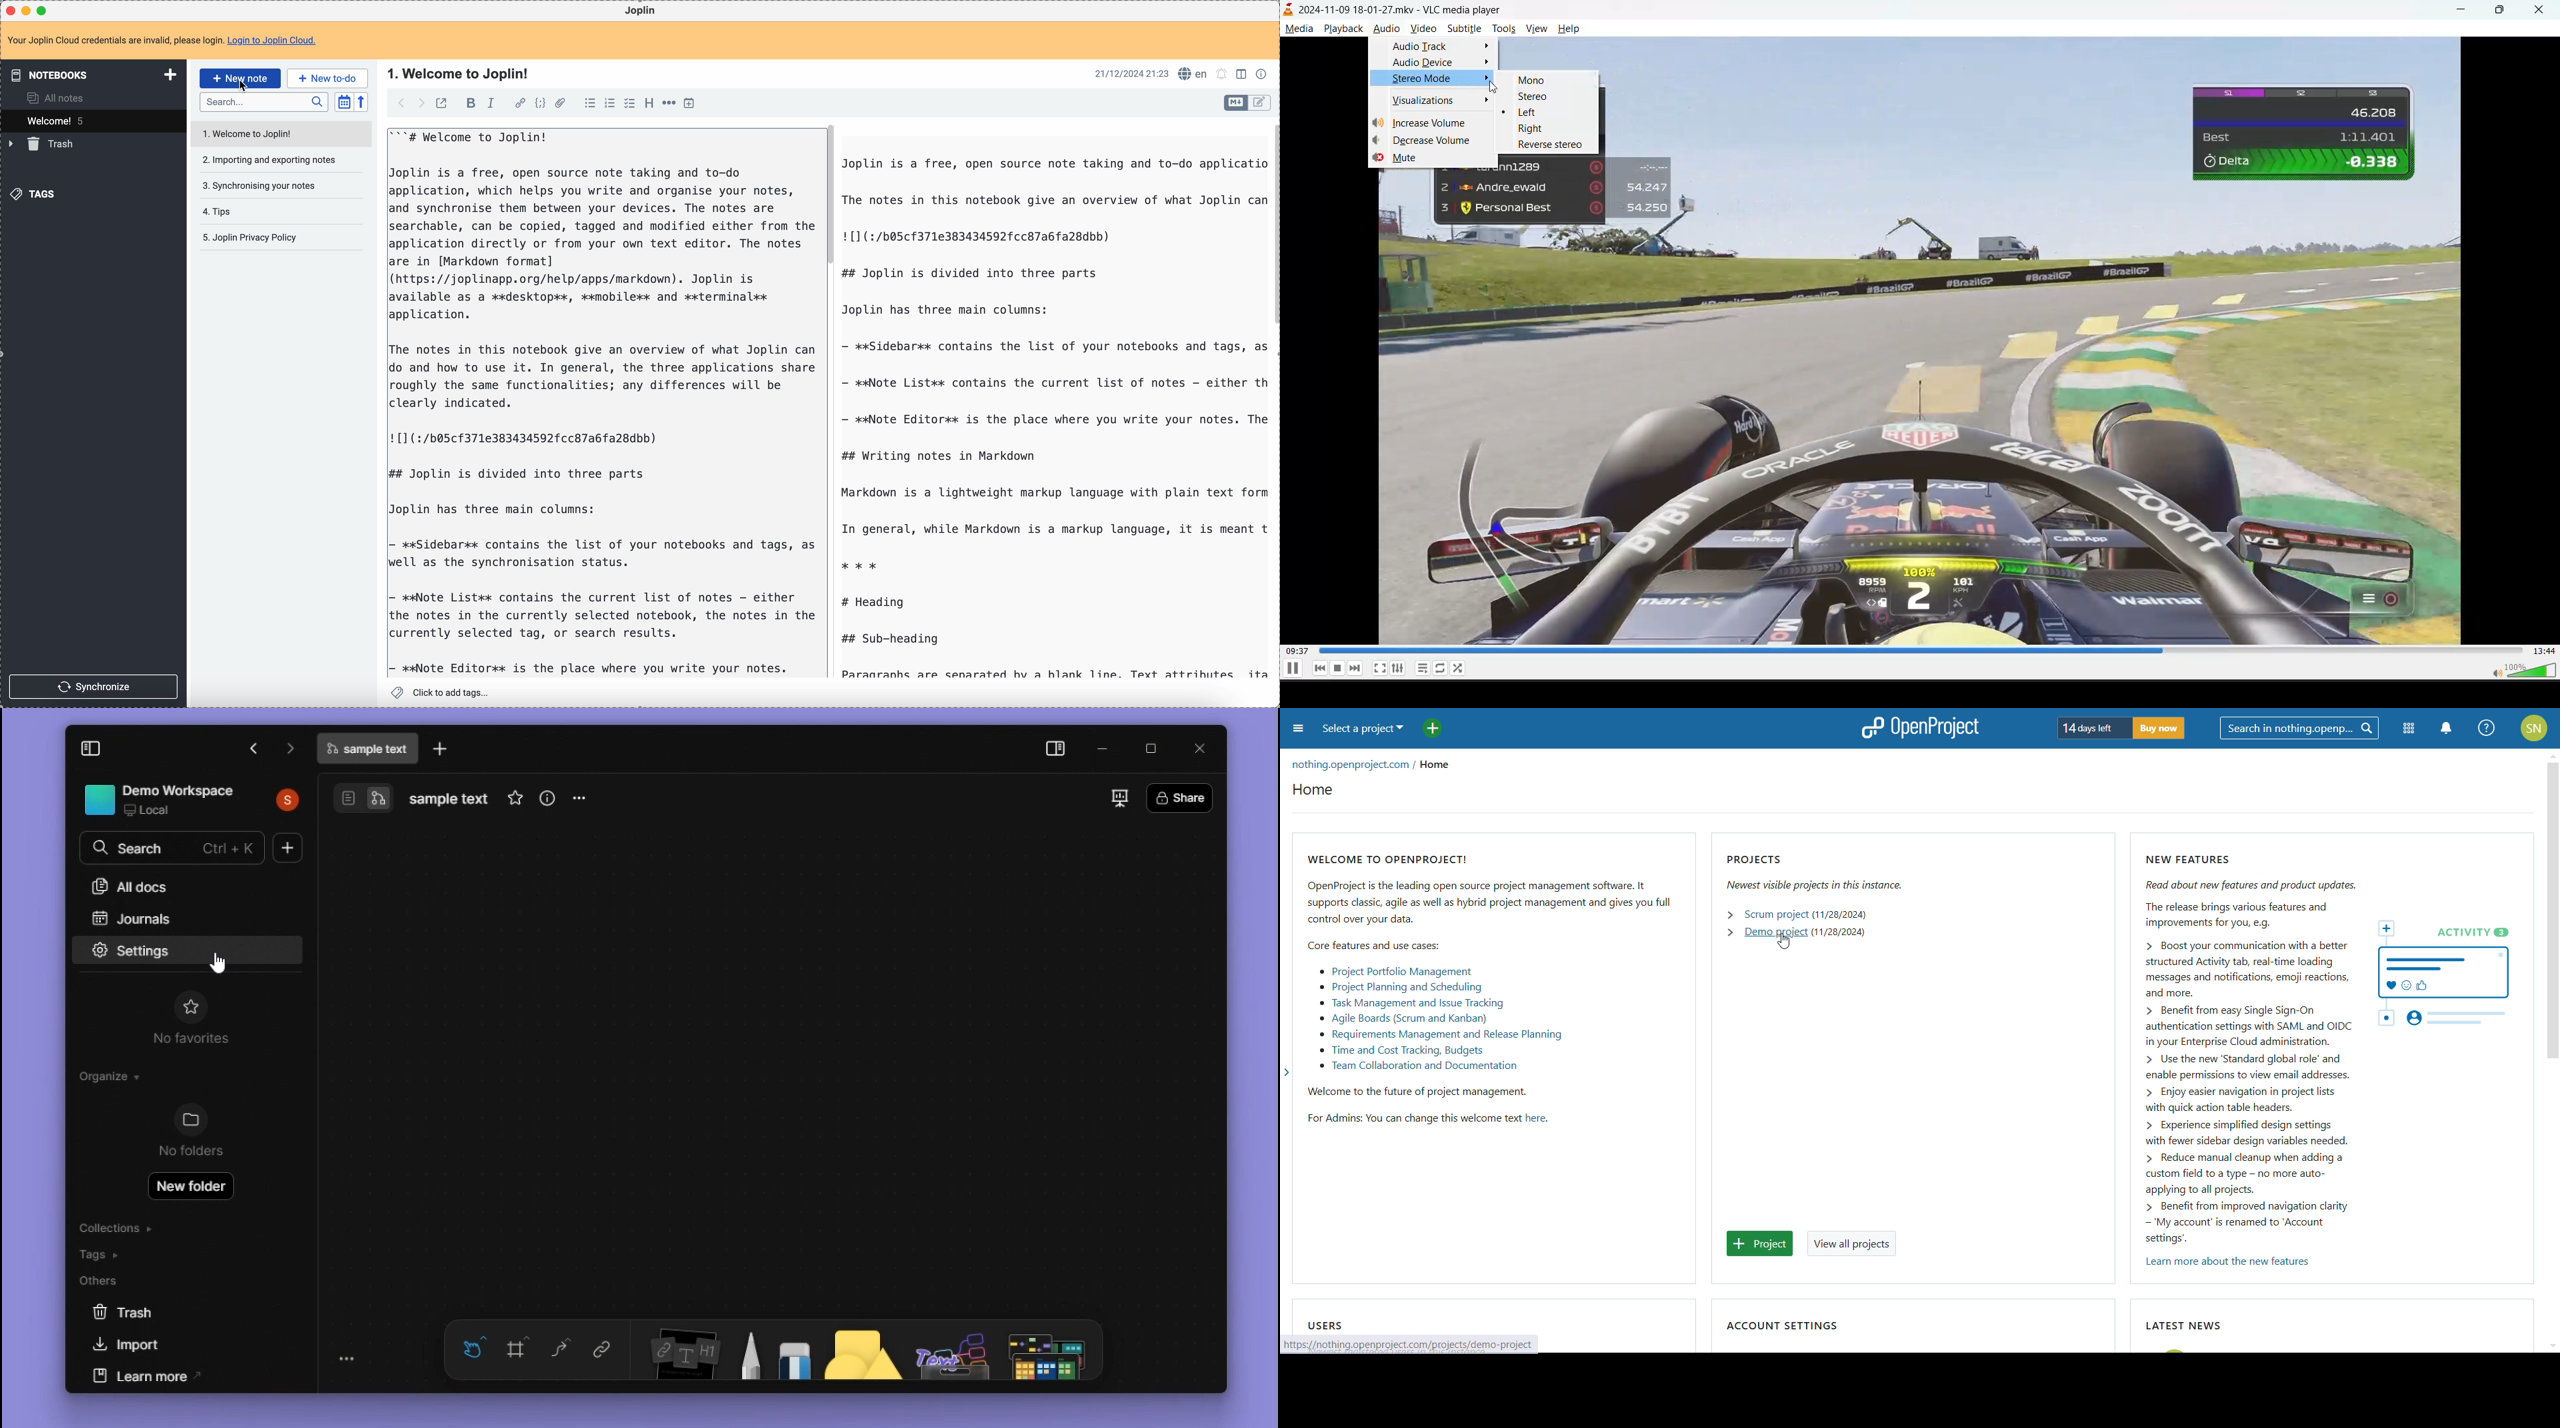 The image size is (2576, 1428). Describe the element at coordinates (1455, 1122) in the screenshot. I see `For Admins: You can change this welcome text here.` at that location.